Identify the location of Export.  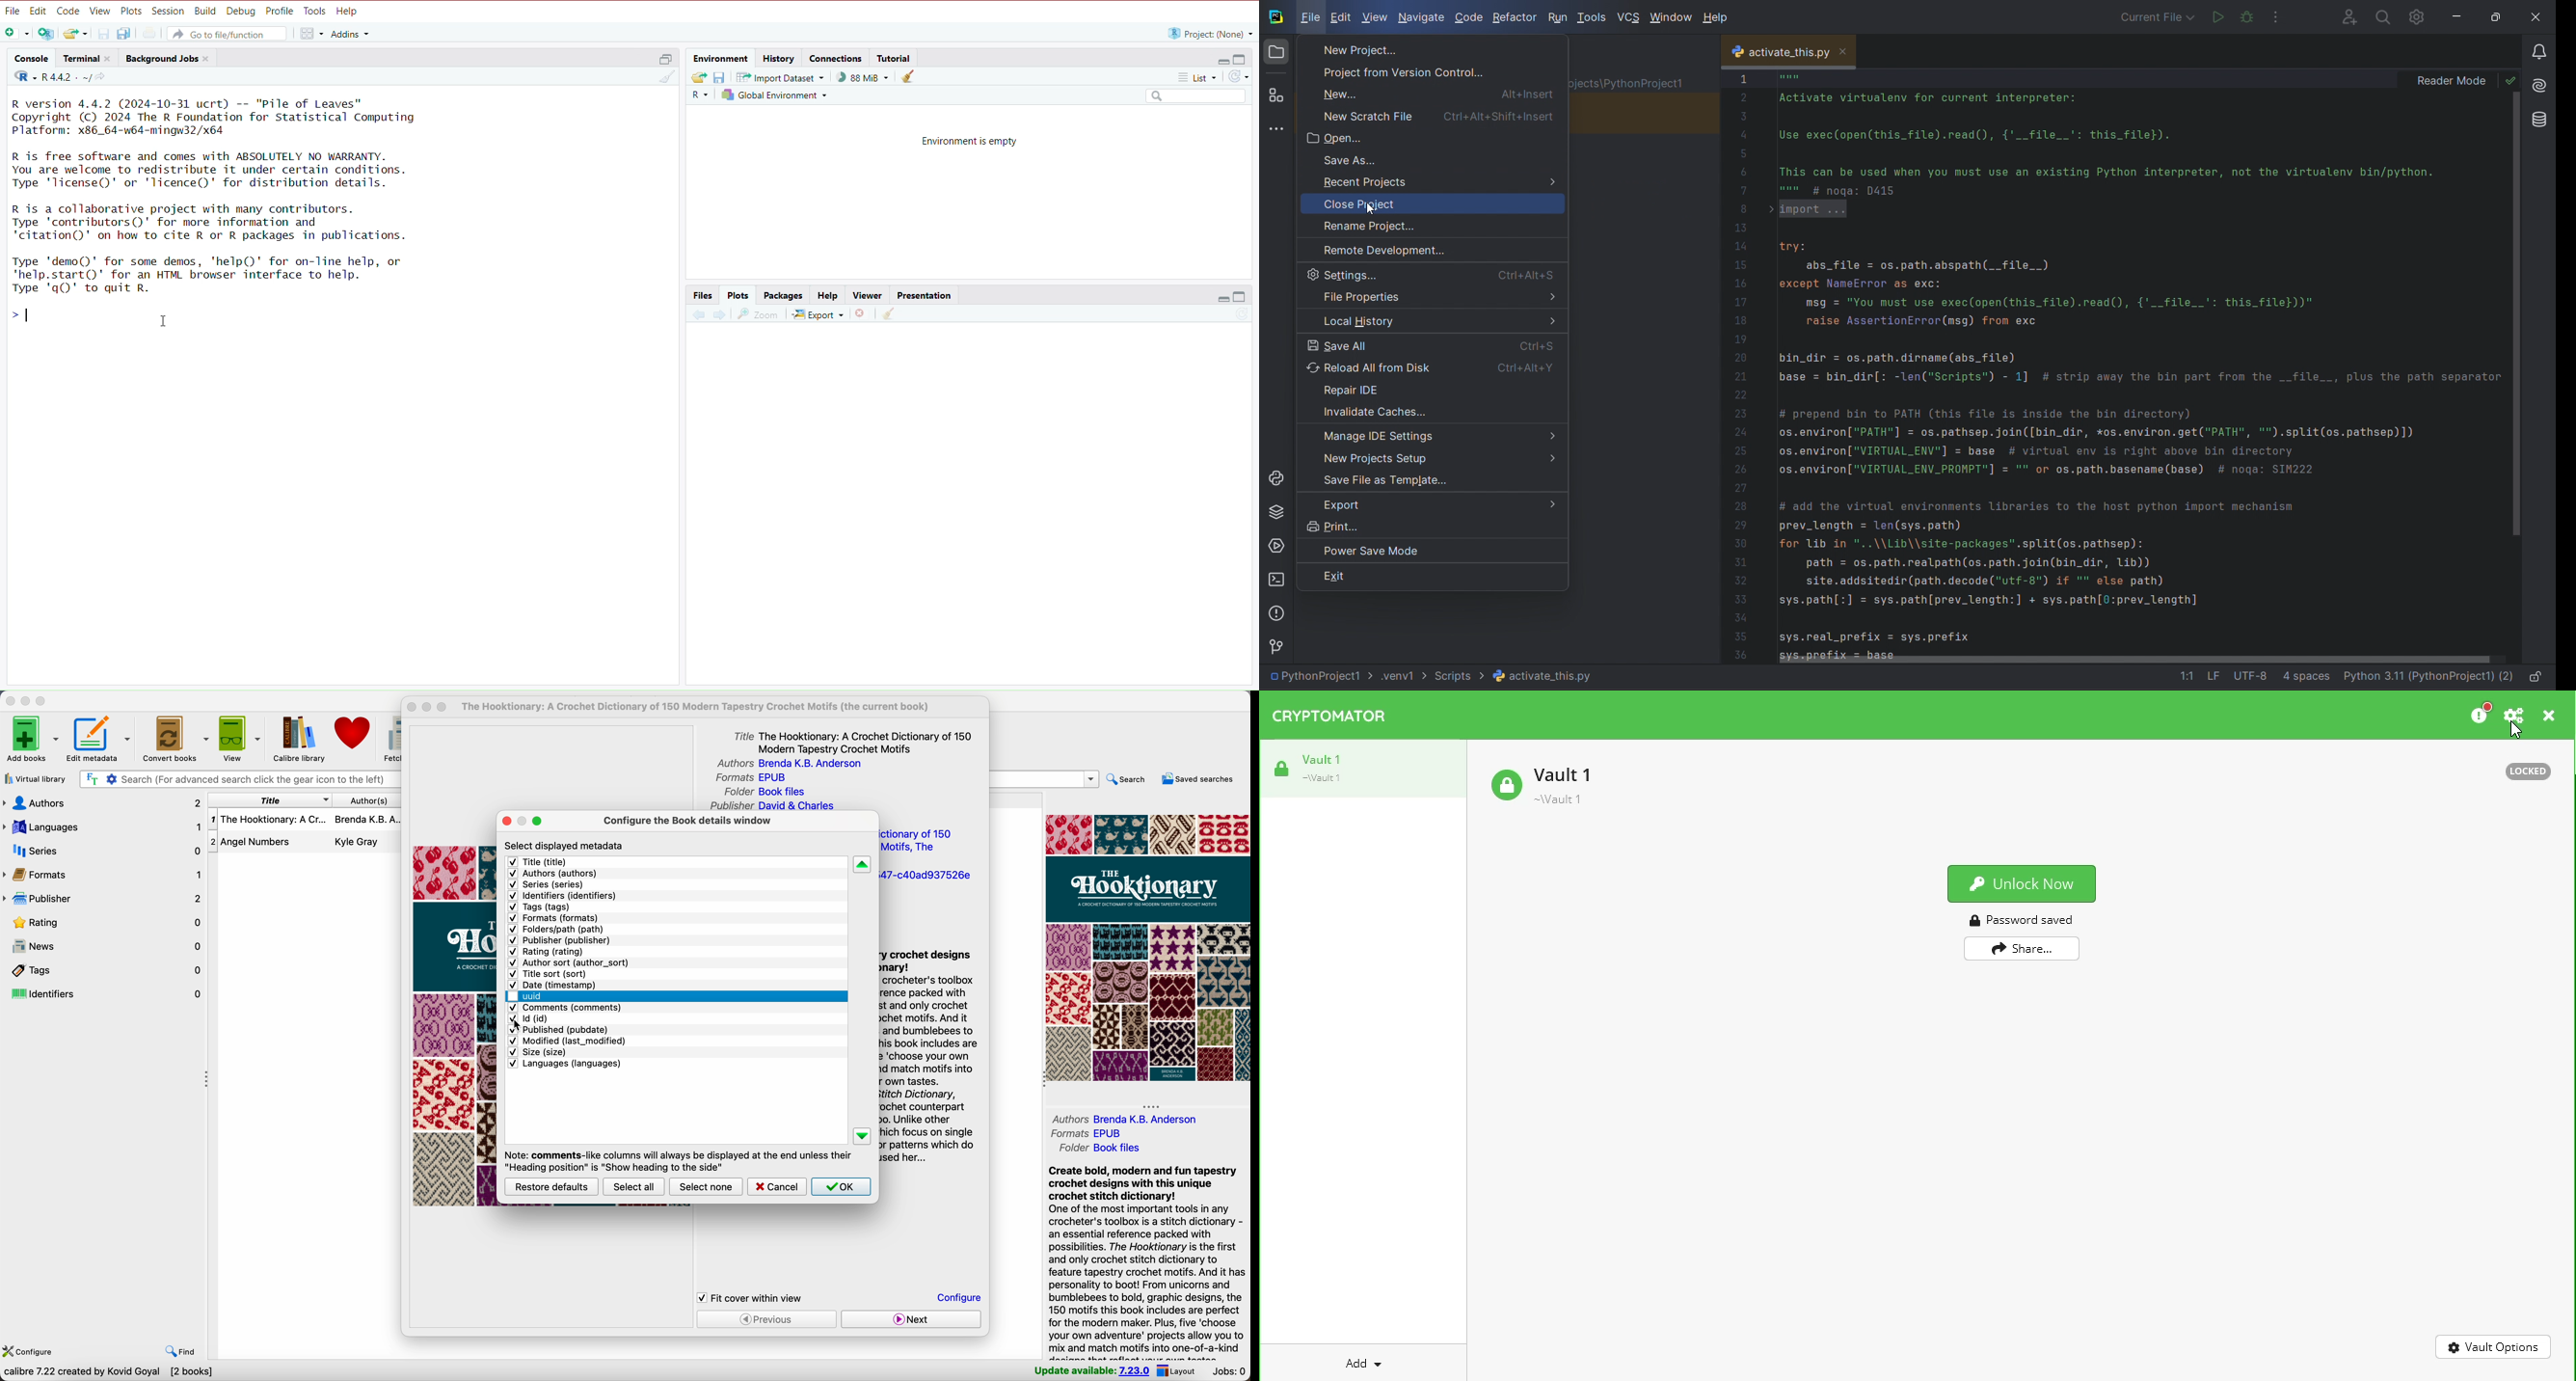
(818, 314).